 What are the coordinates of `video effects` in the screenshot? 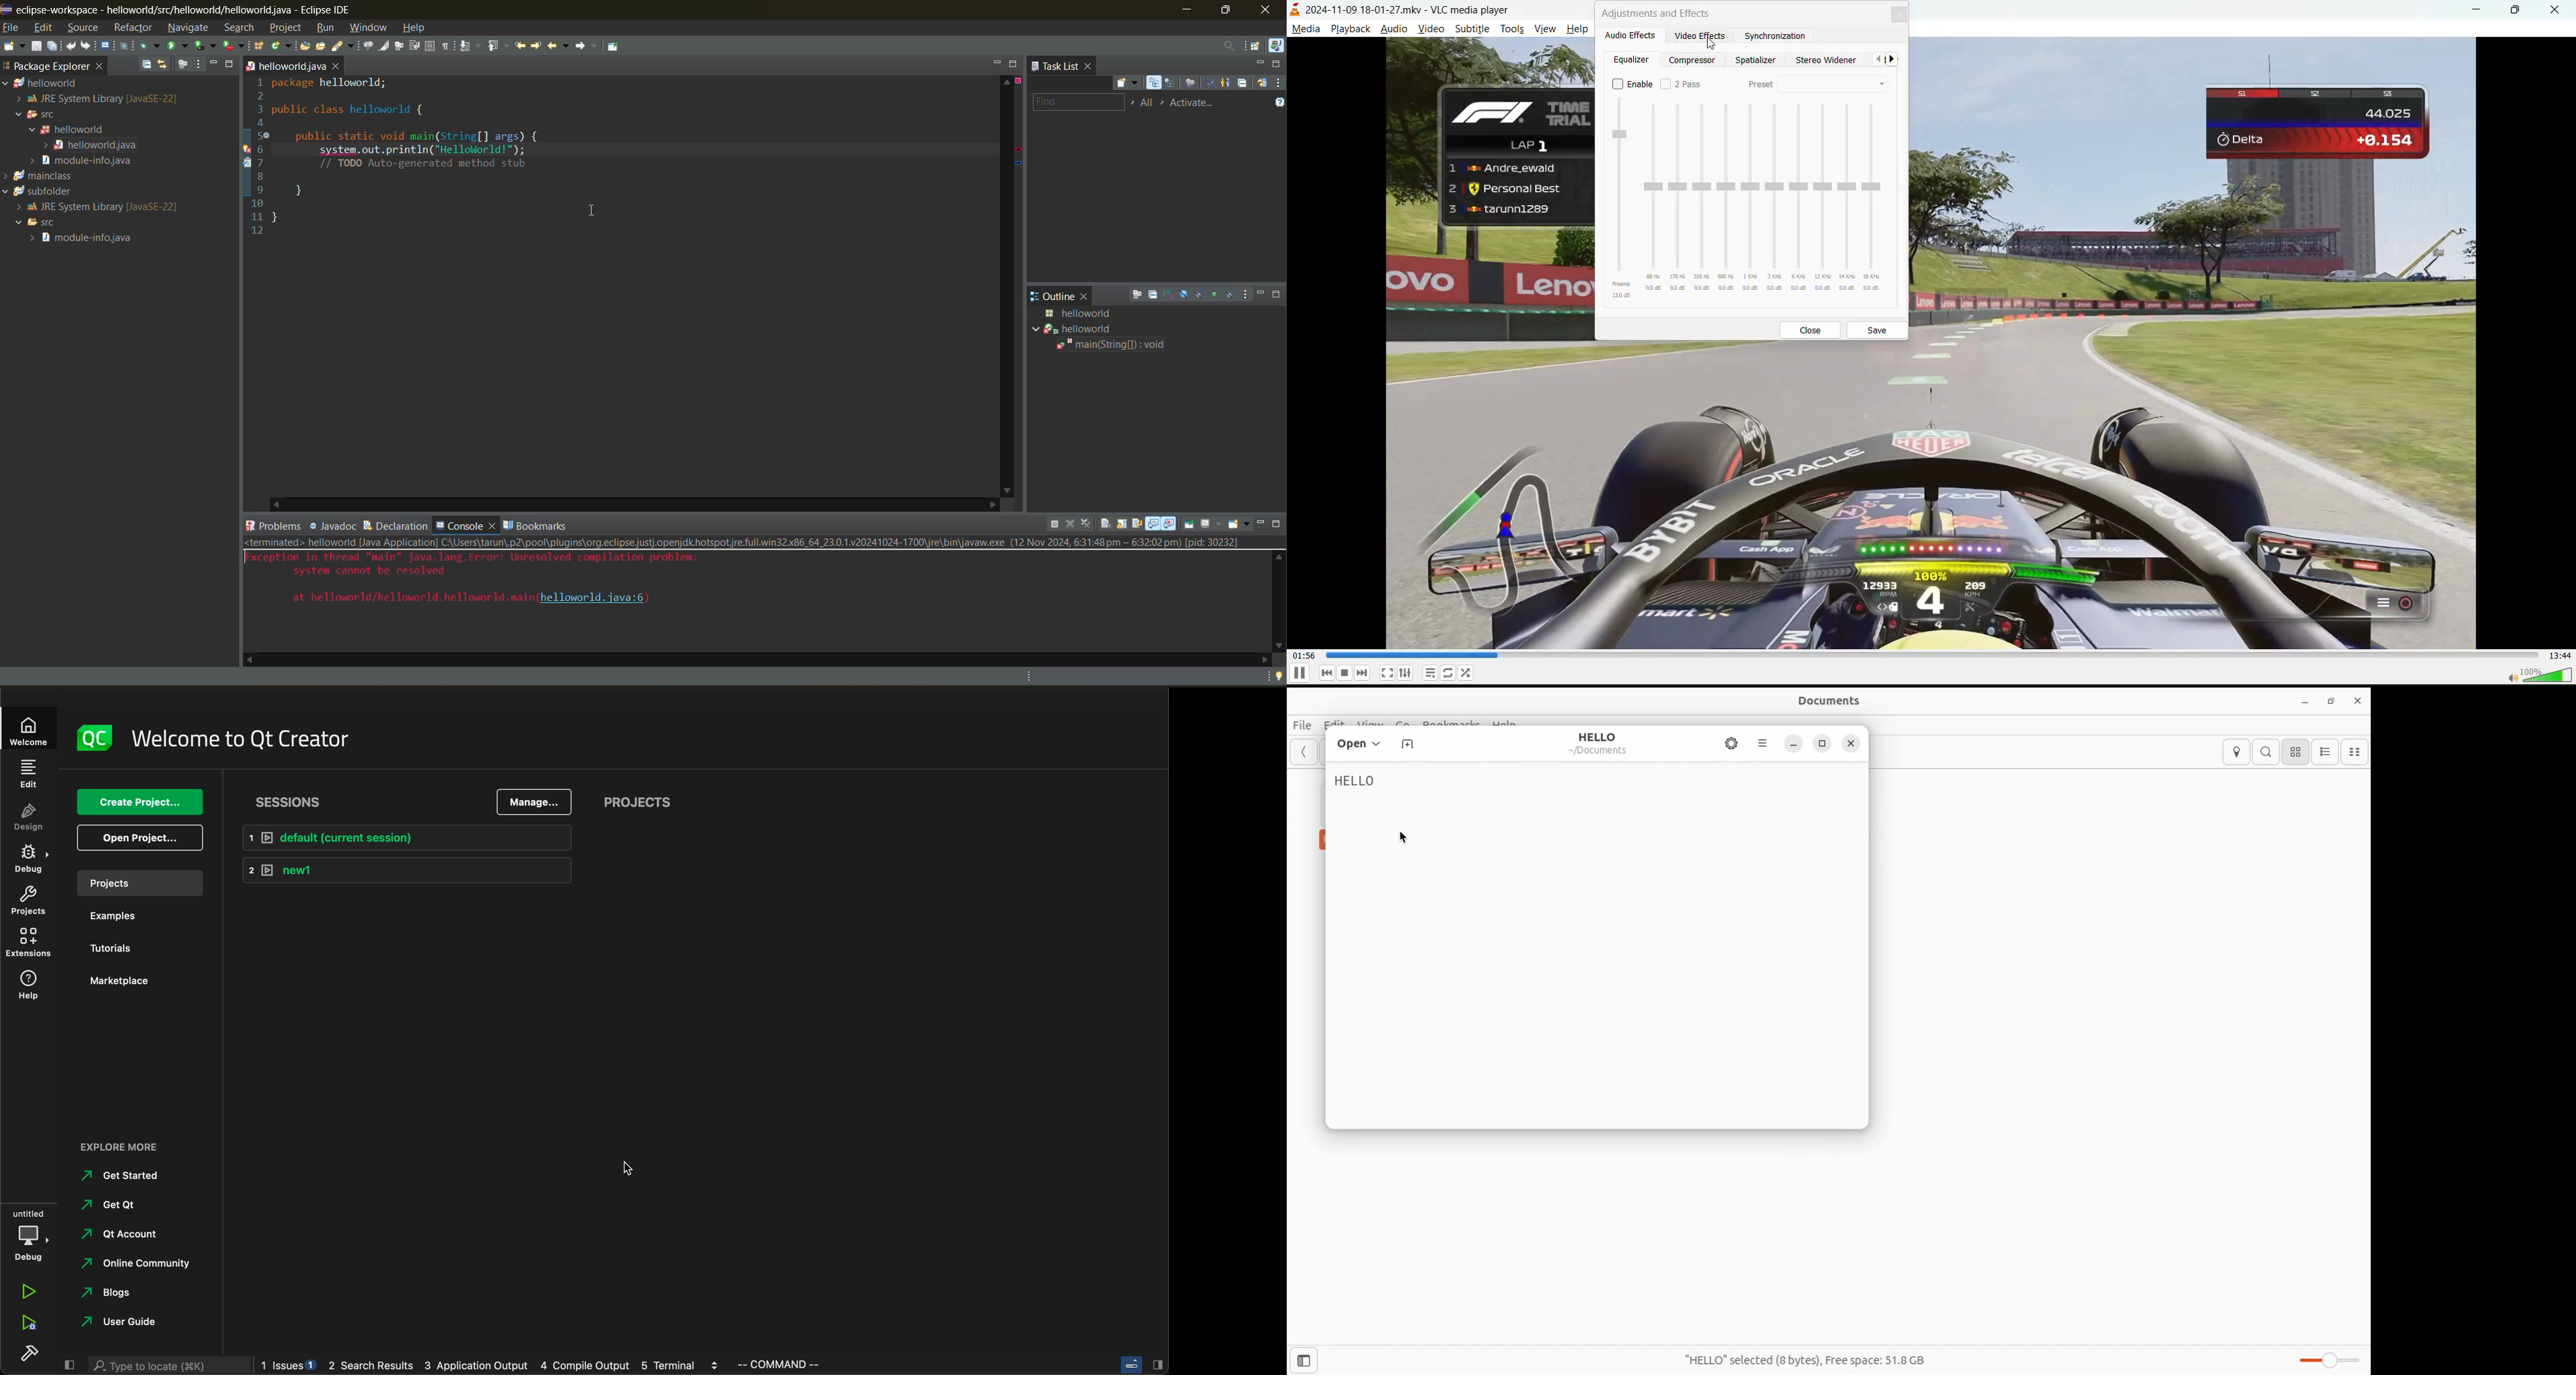 It's located at (1694, 34).